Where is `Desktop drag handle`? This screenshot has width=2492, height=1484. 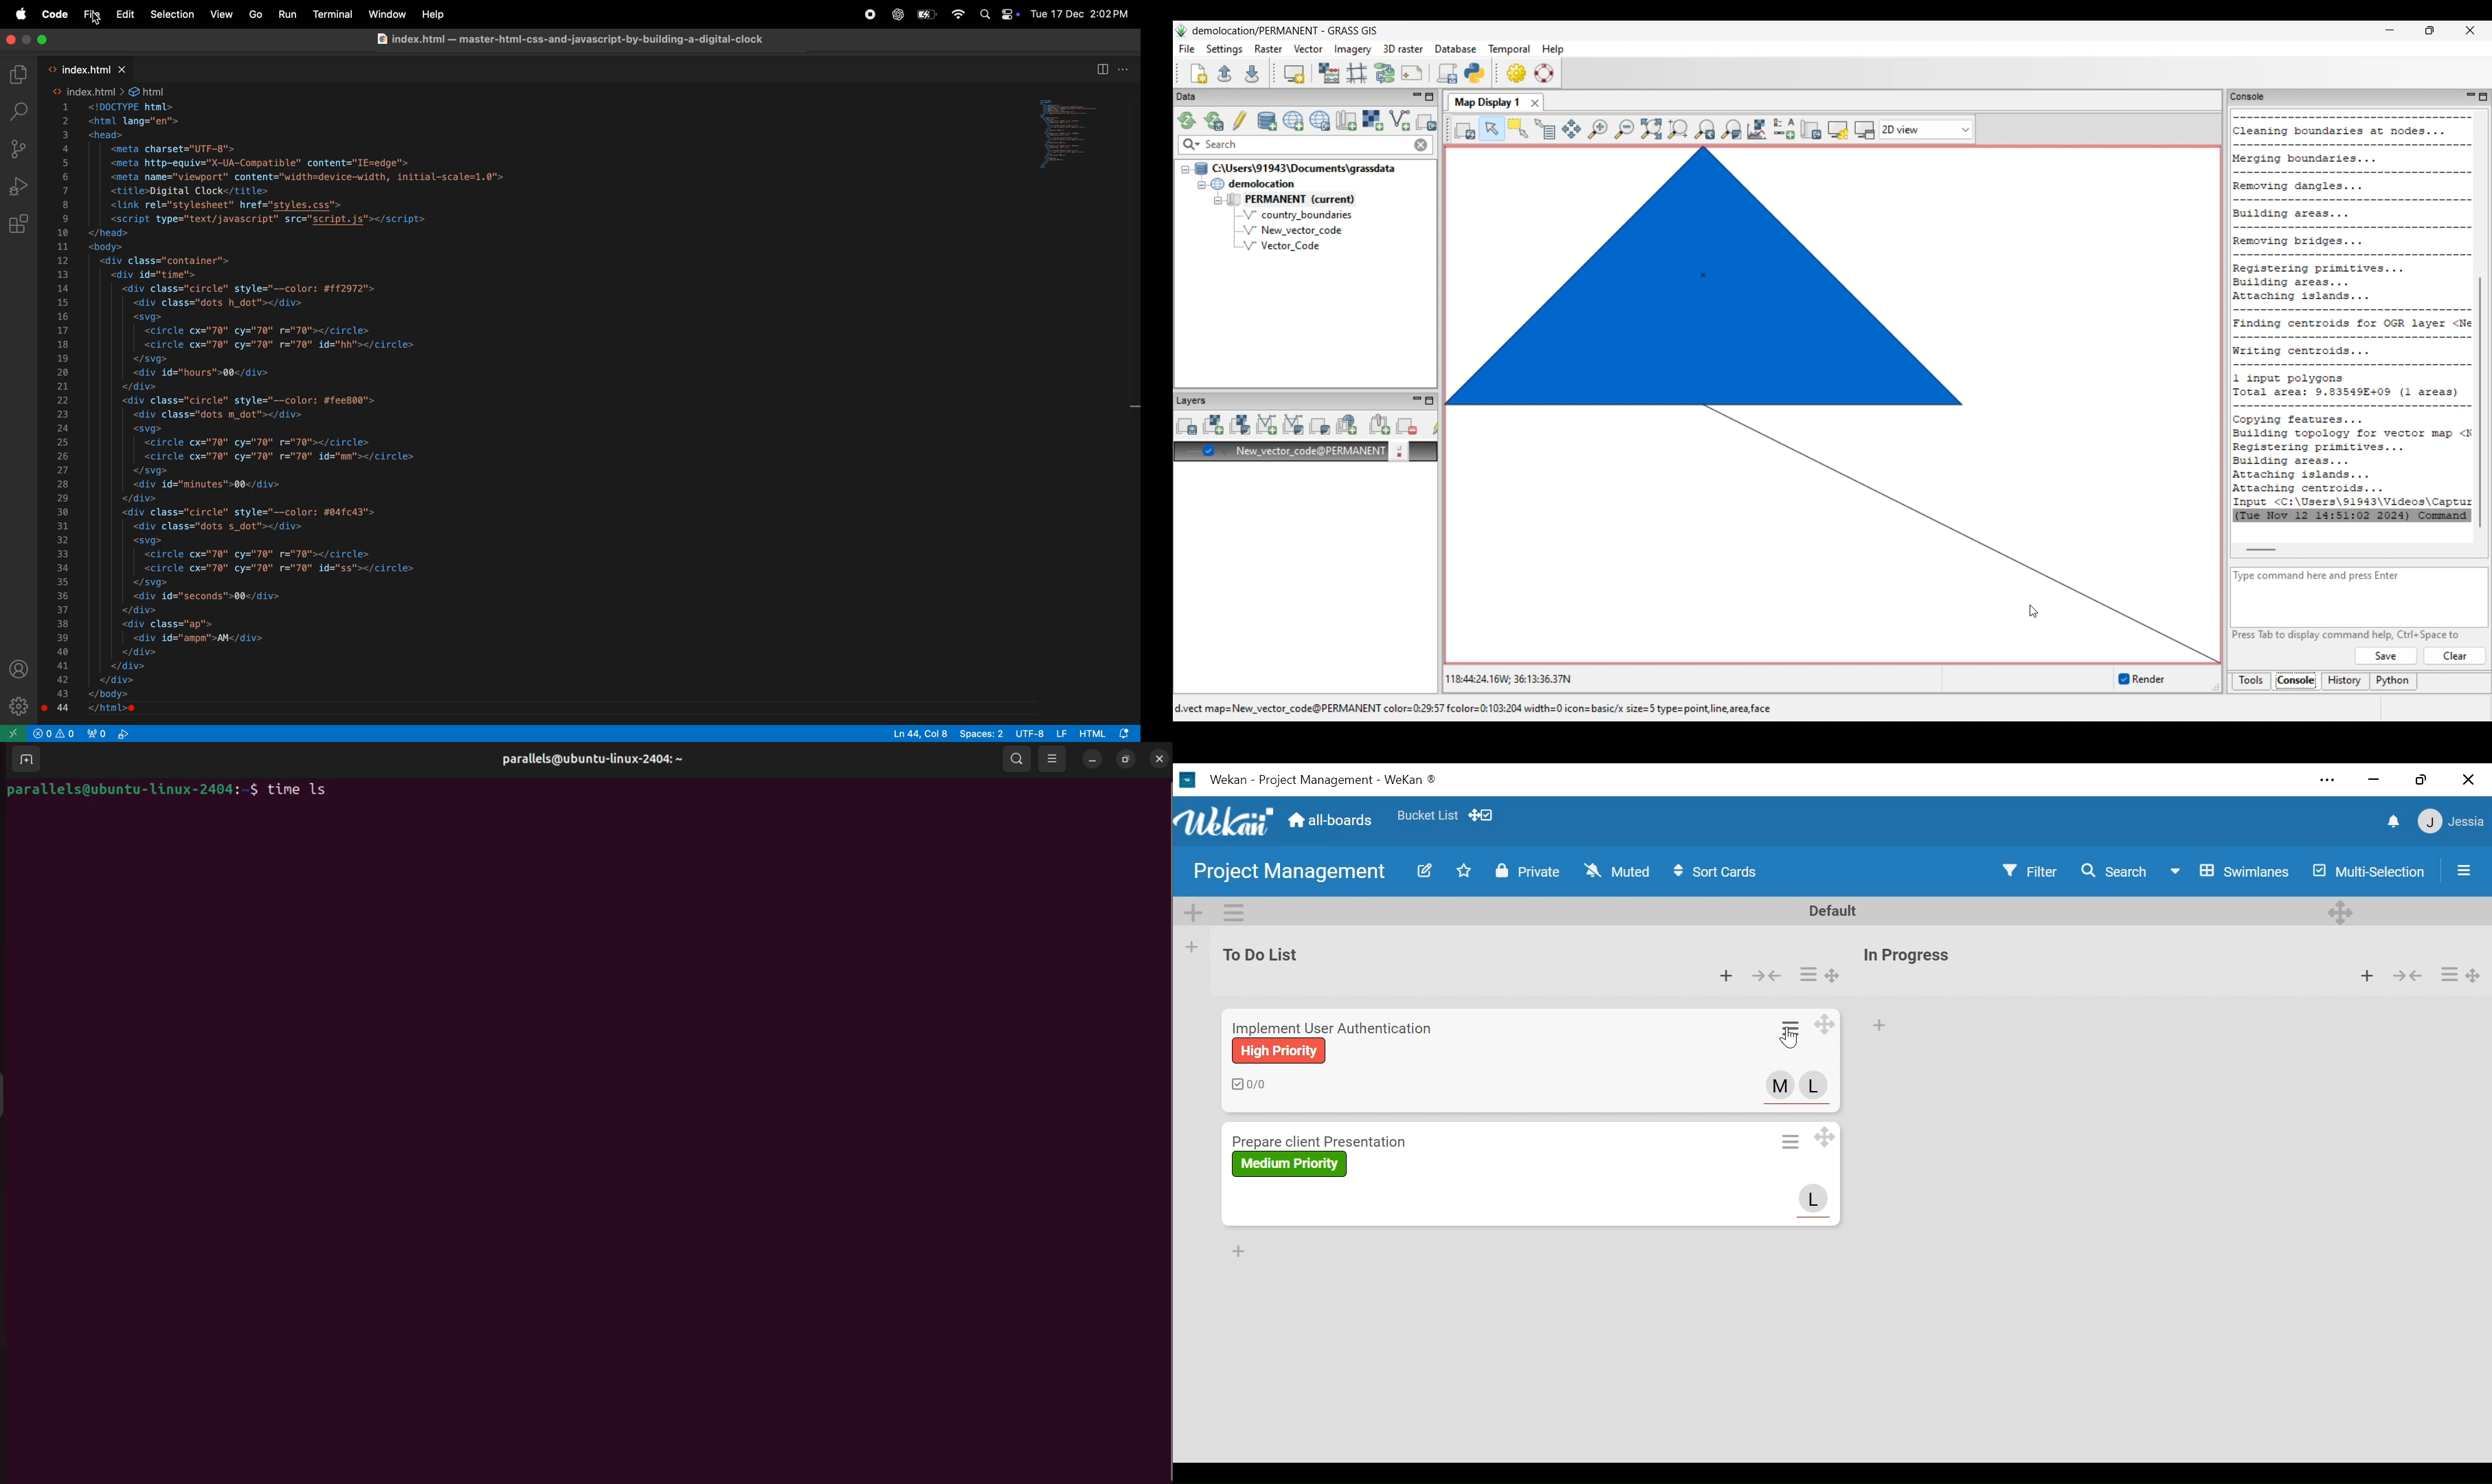 Desktop drag handle is located at coordinates (1826, 1024).